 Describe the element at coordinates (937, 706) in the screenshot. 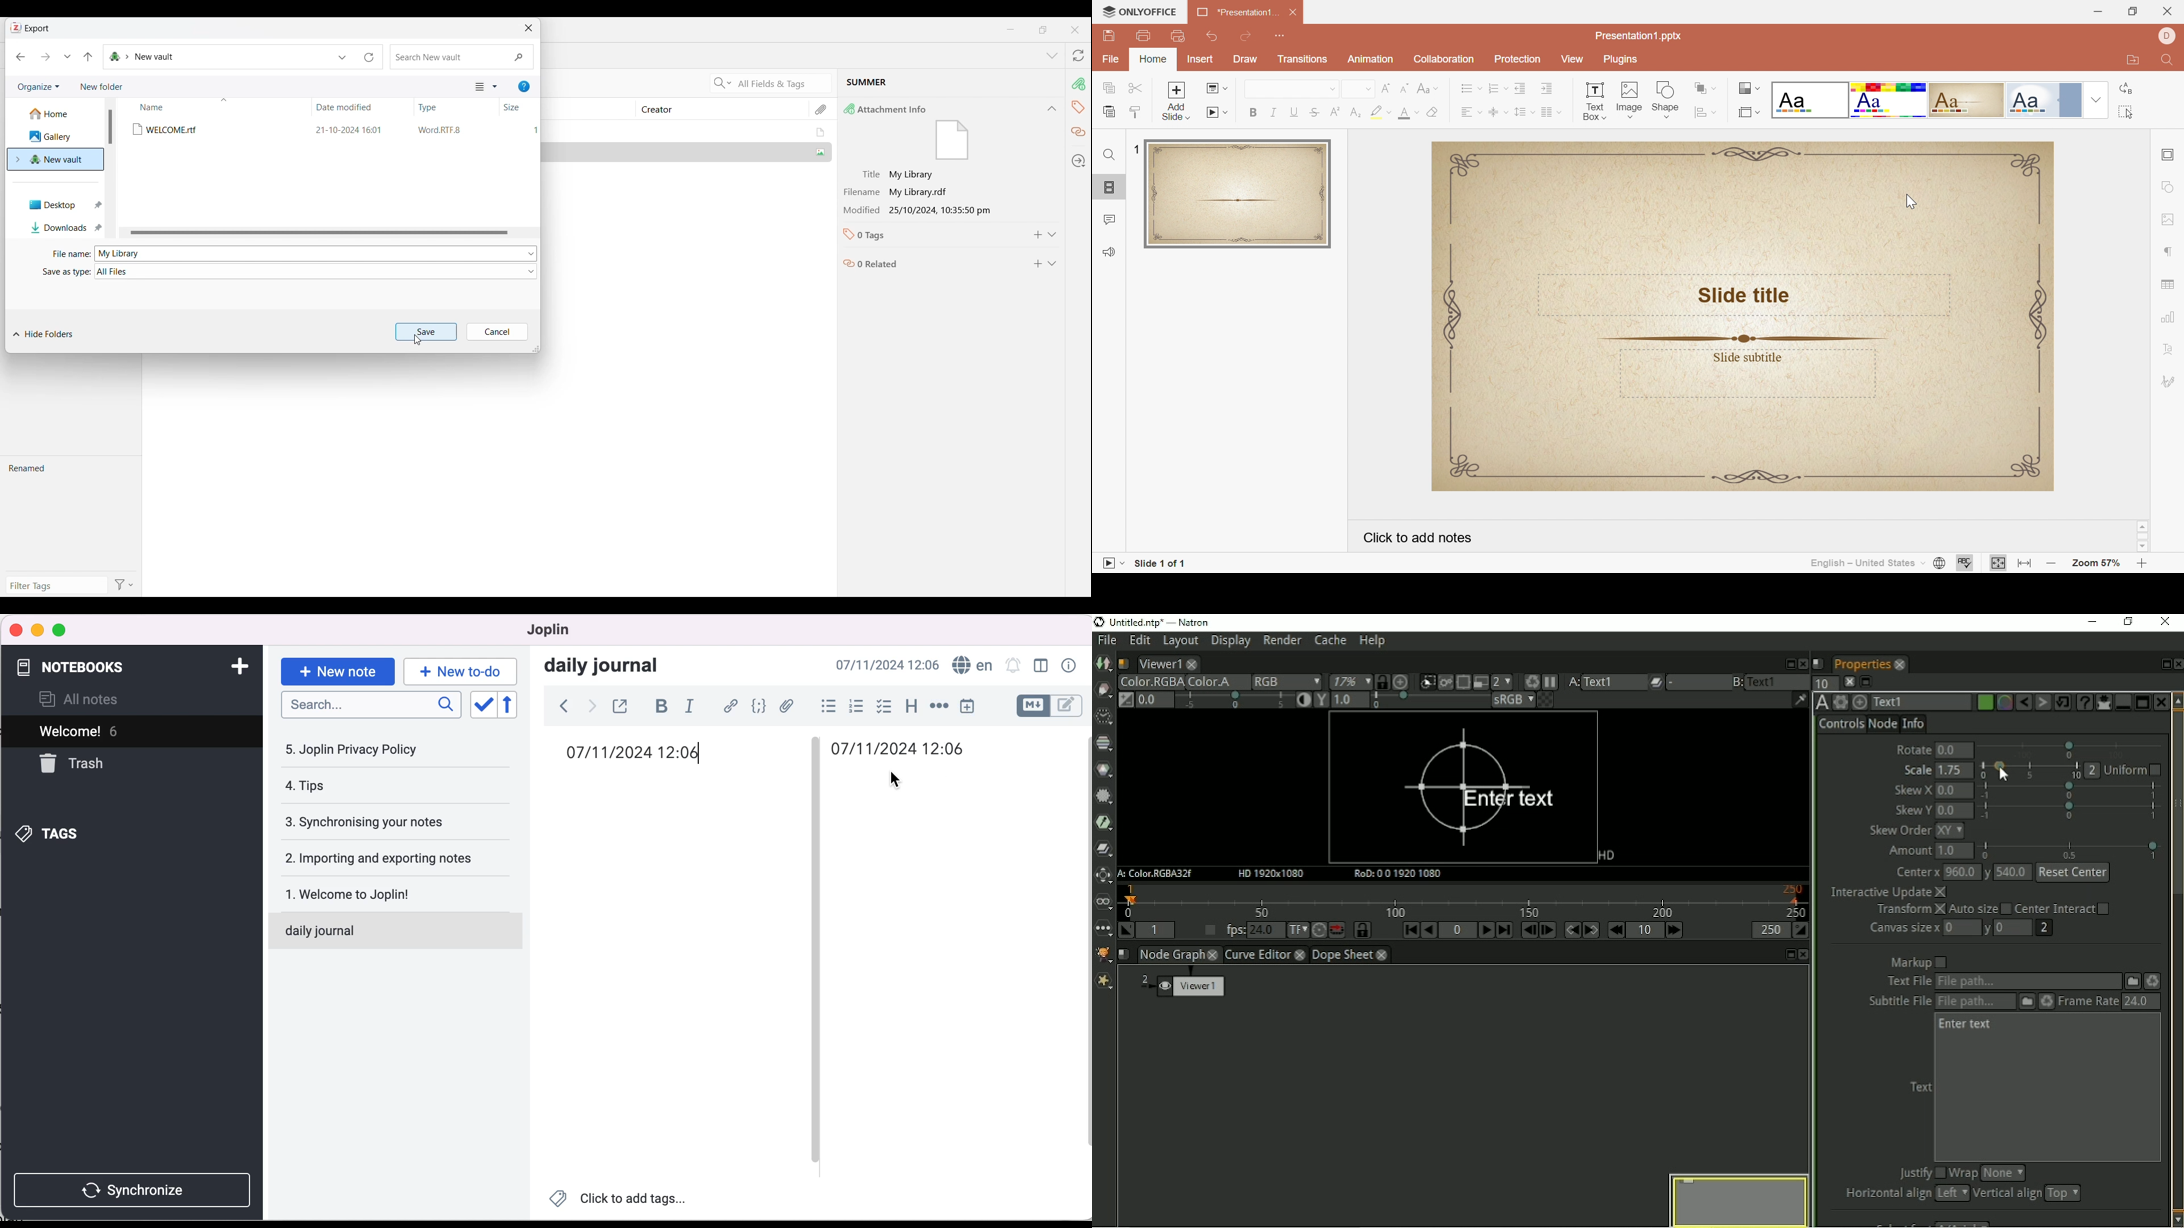

I see `horizontal rule` at that location.